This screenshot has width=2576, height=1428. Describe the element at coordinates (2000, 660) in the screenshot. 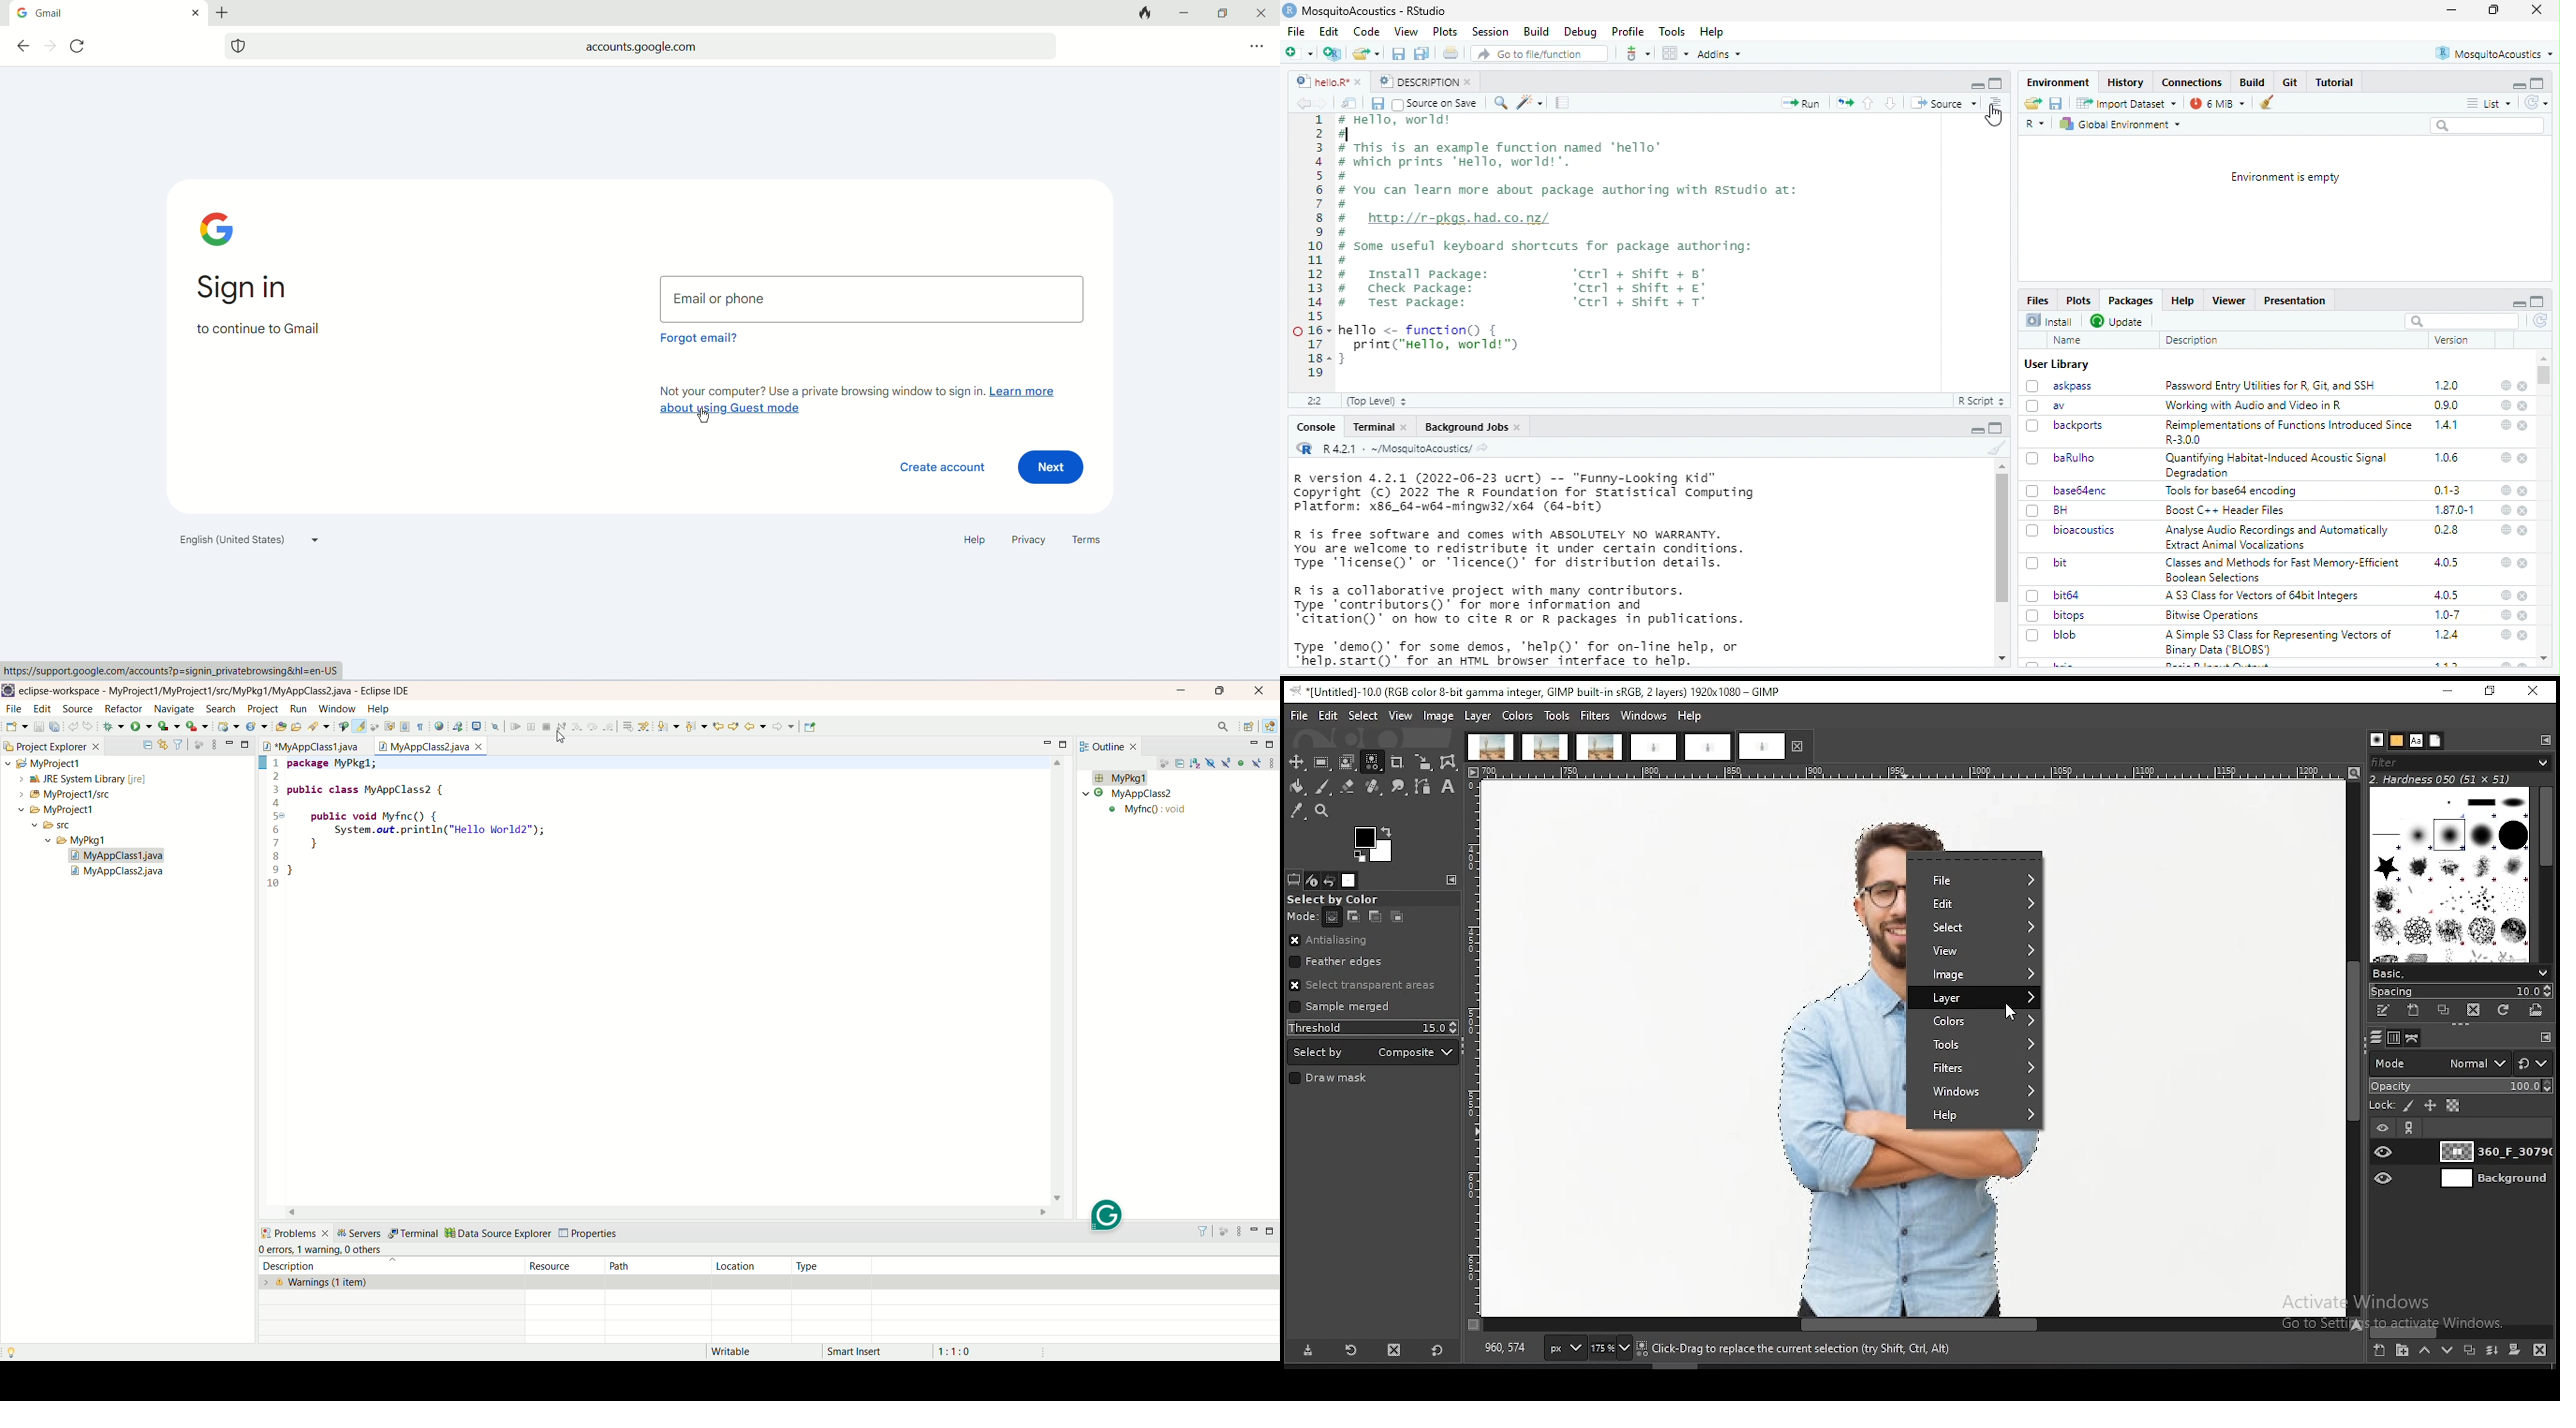

I see `scroll down` at that location.